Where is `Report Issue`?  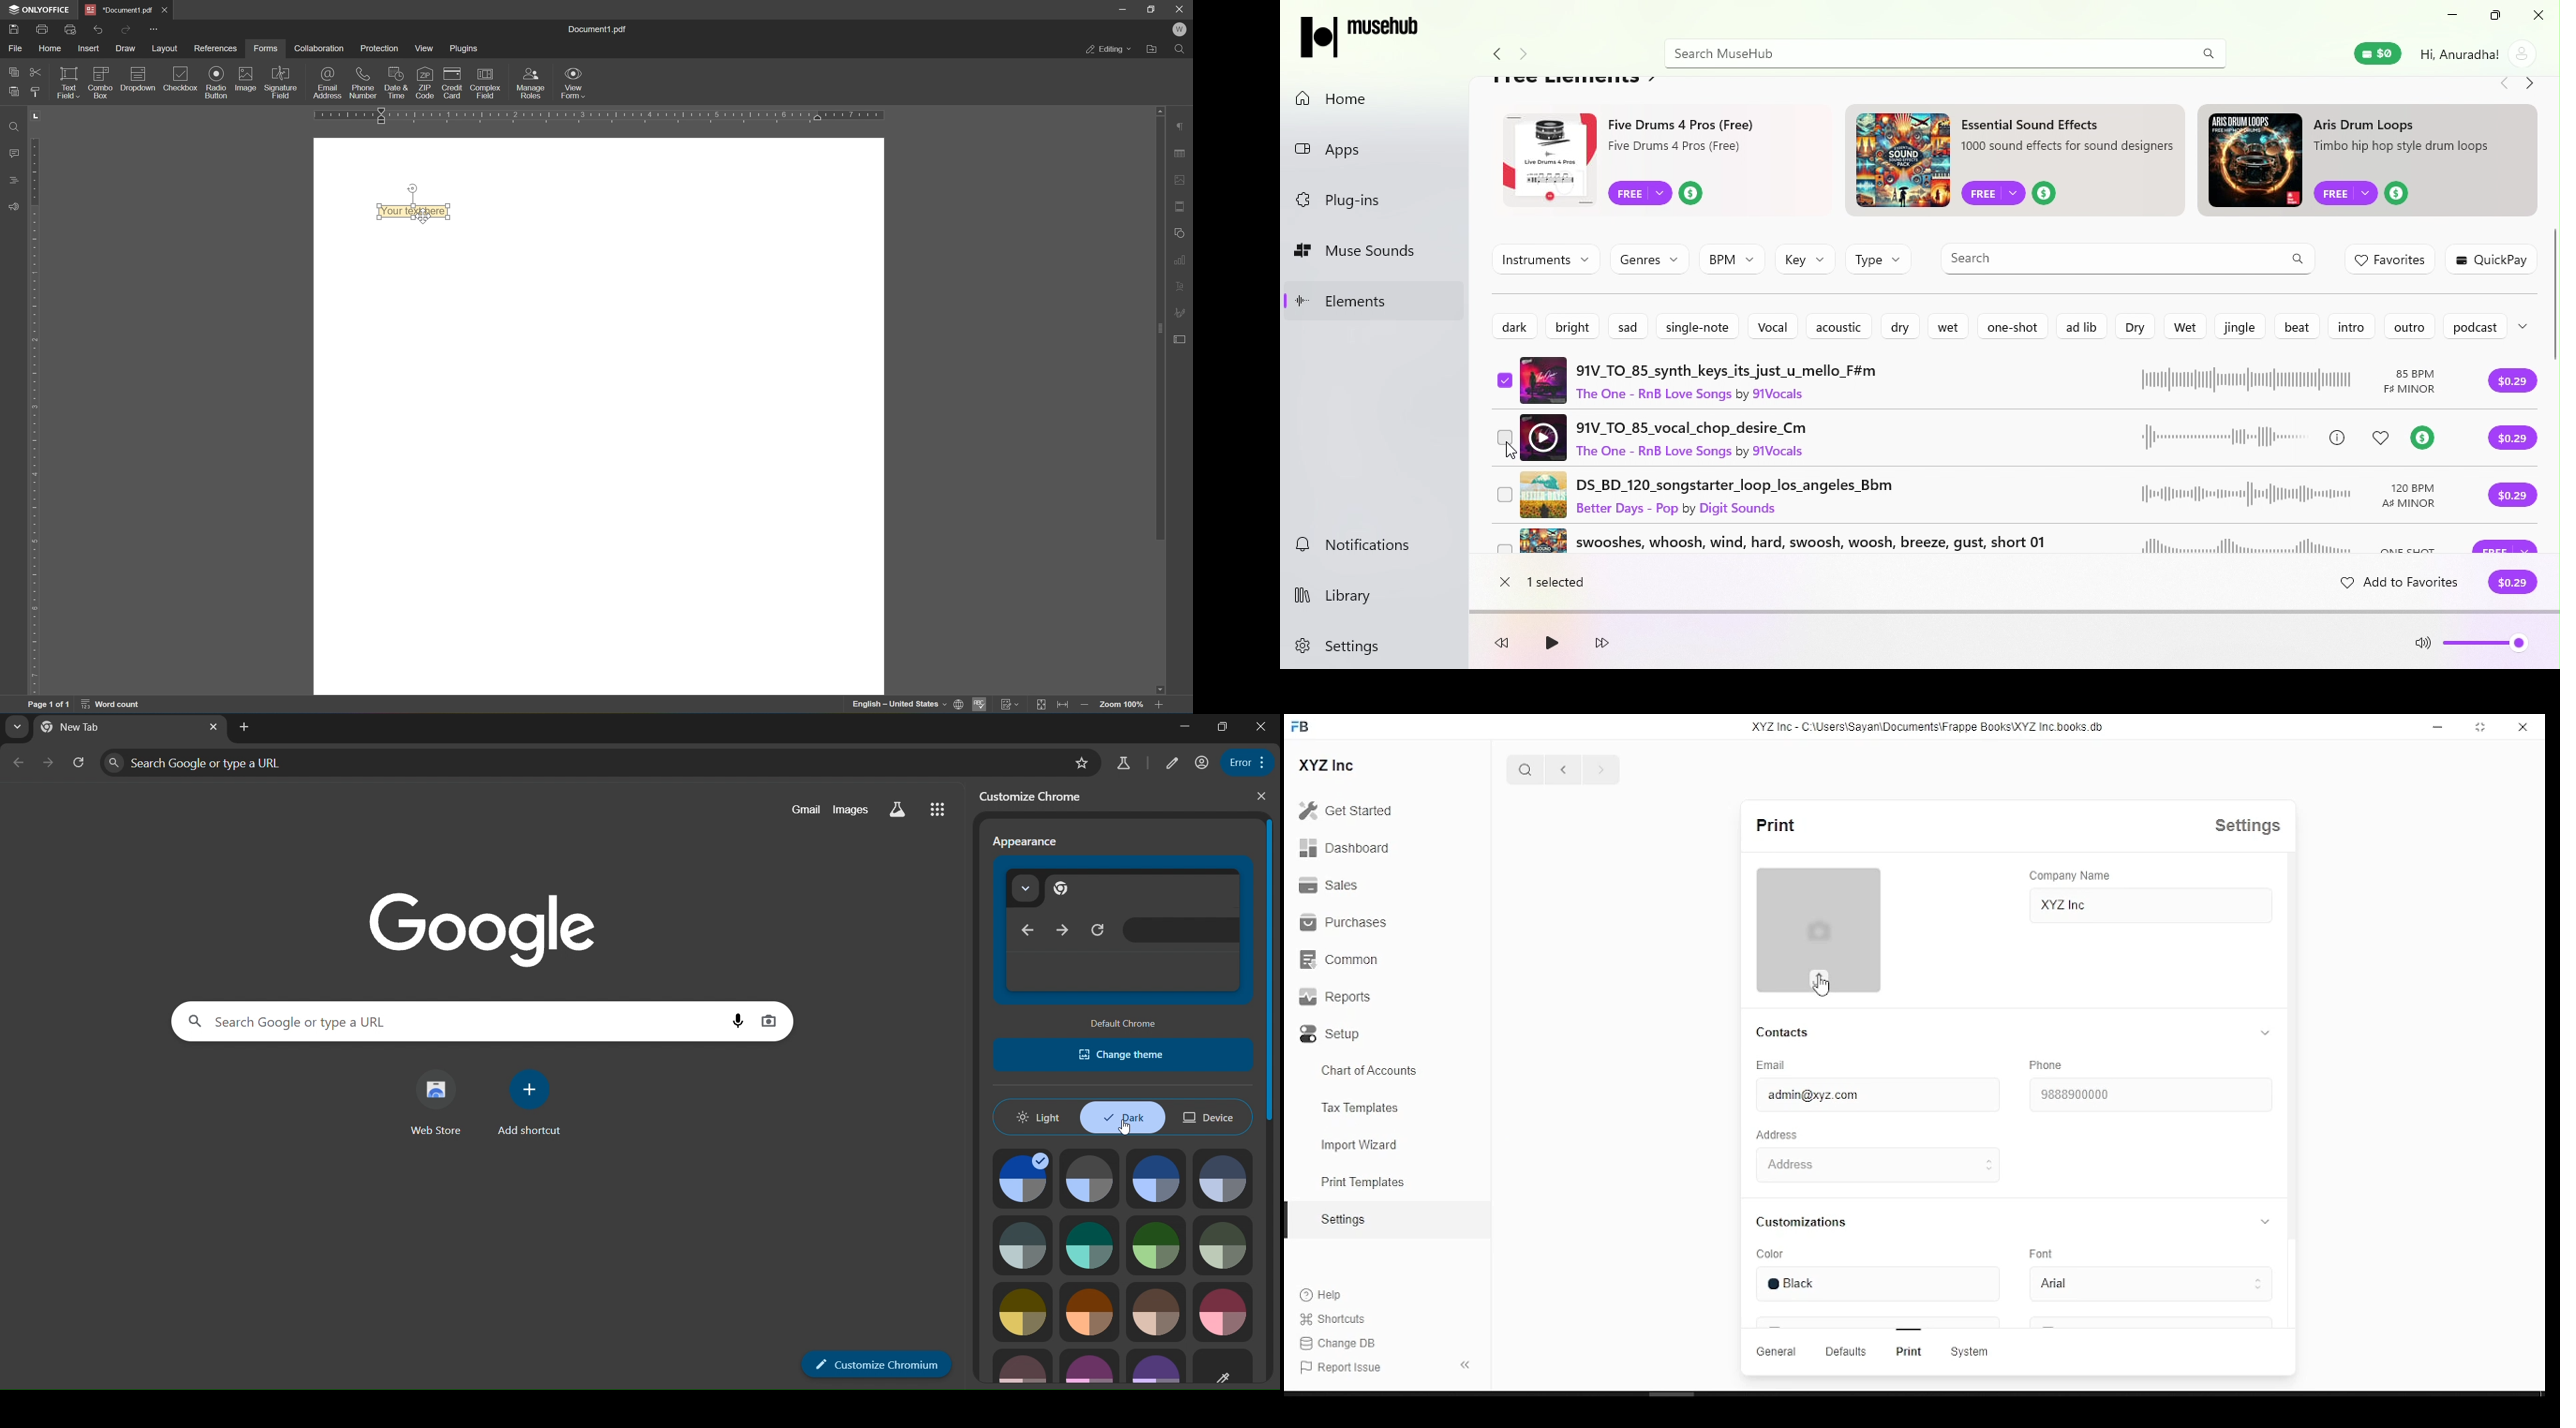 Report Issue is located at coordinates (1341, 1368).